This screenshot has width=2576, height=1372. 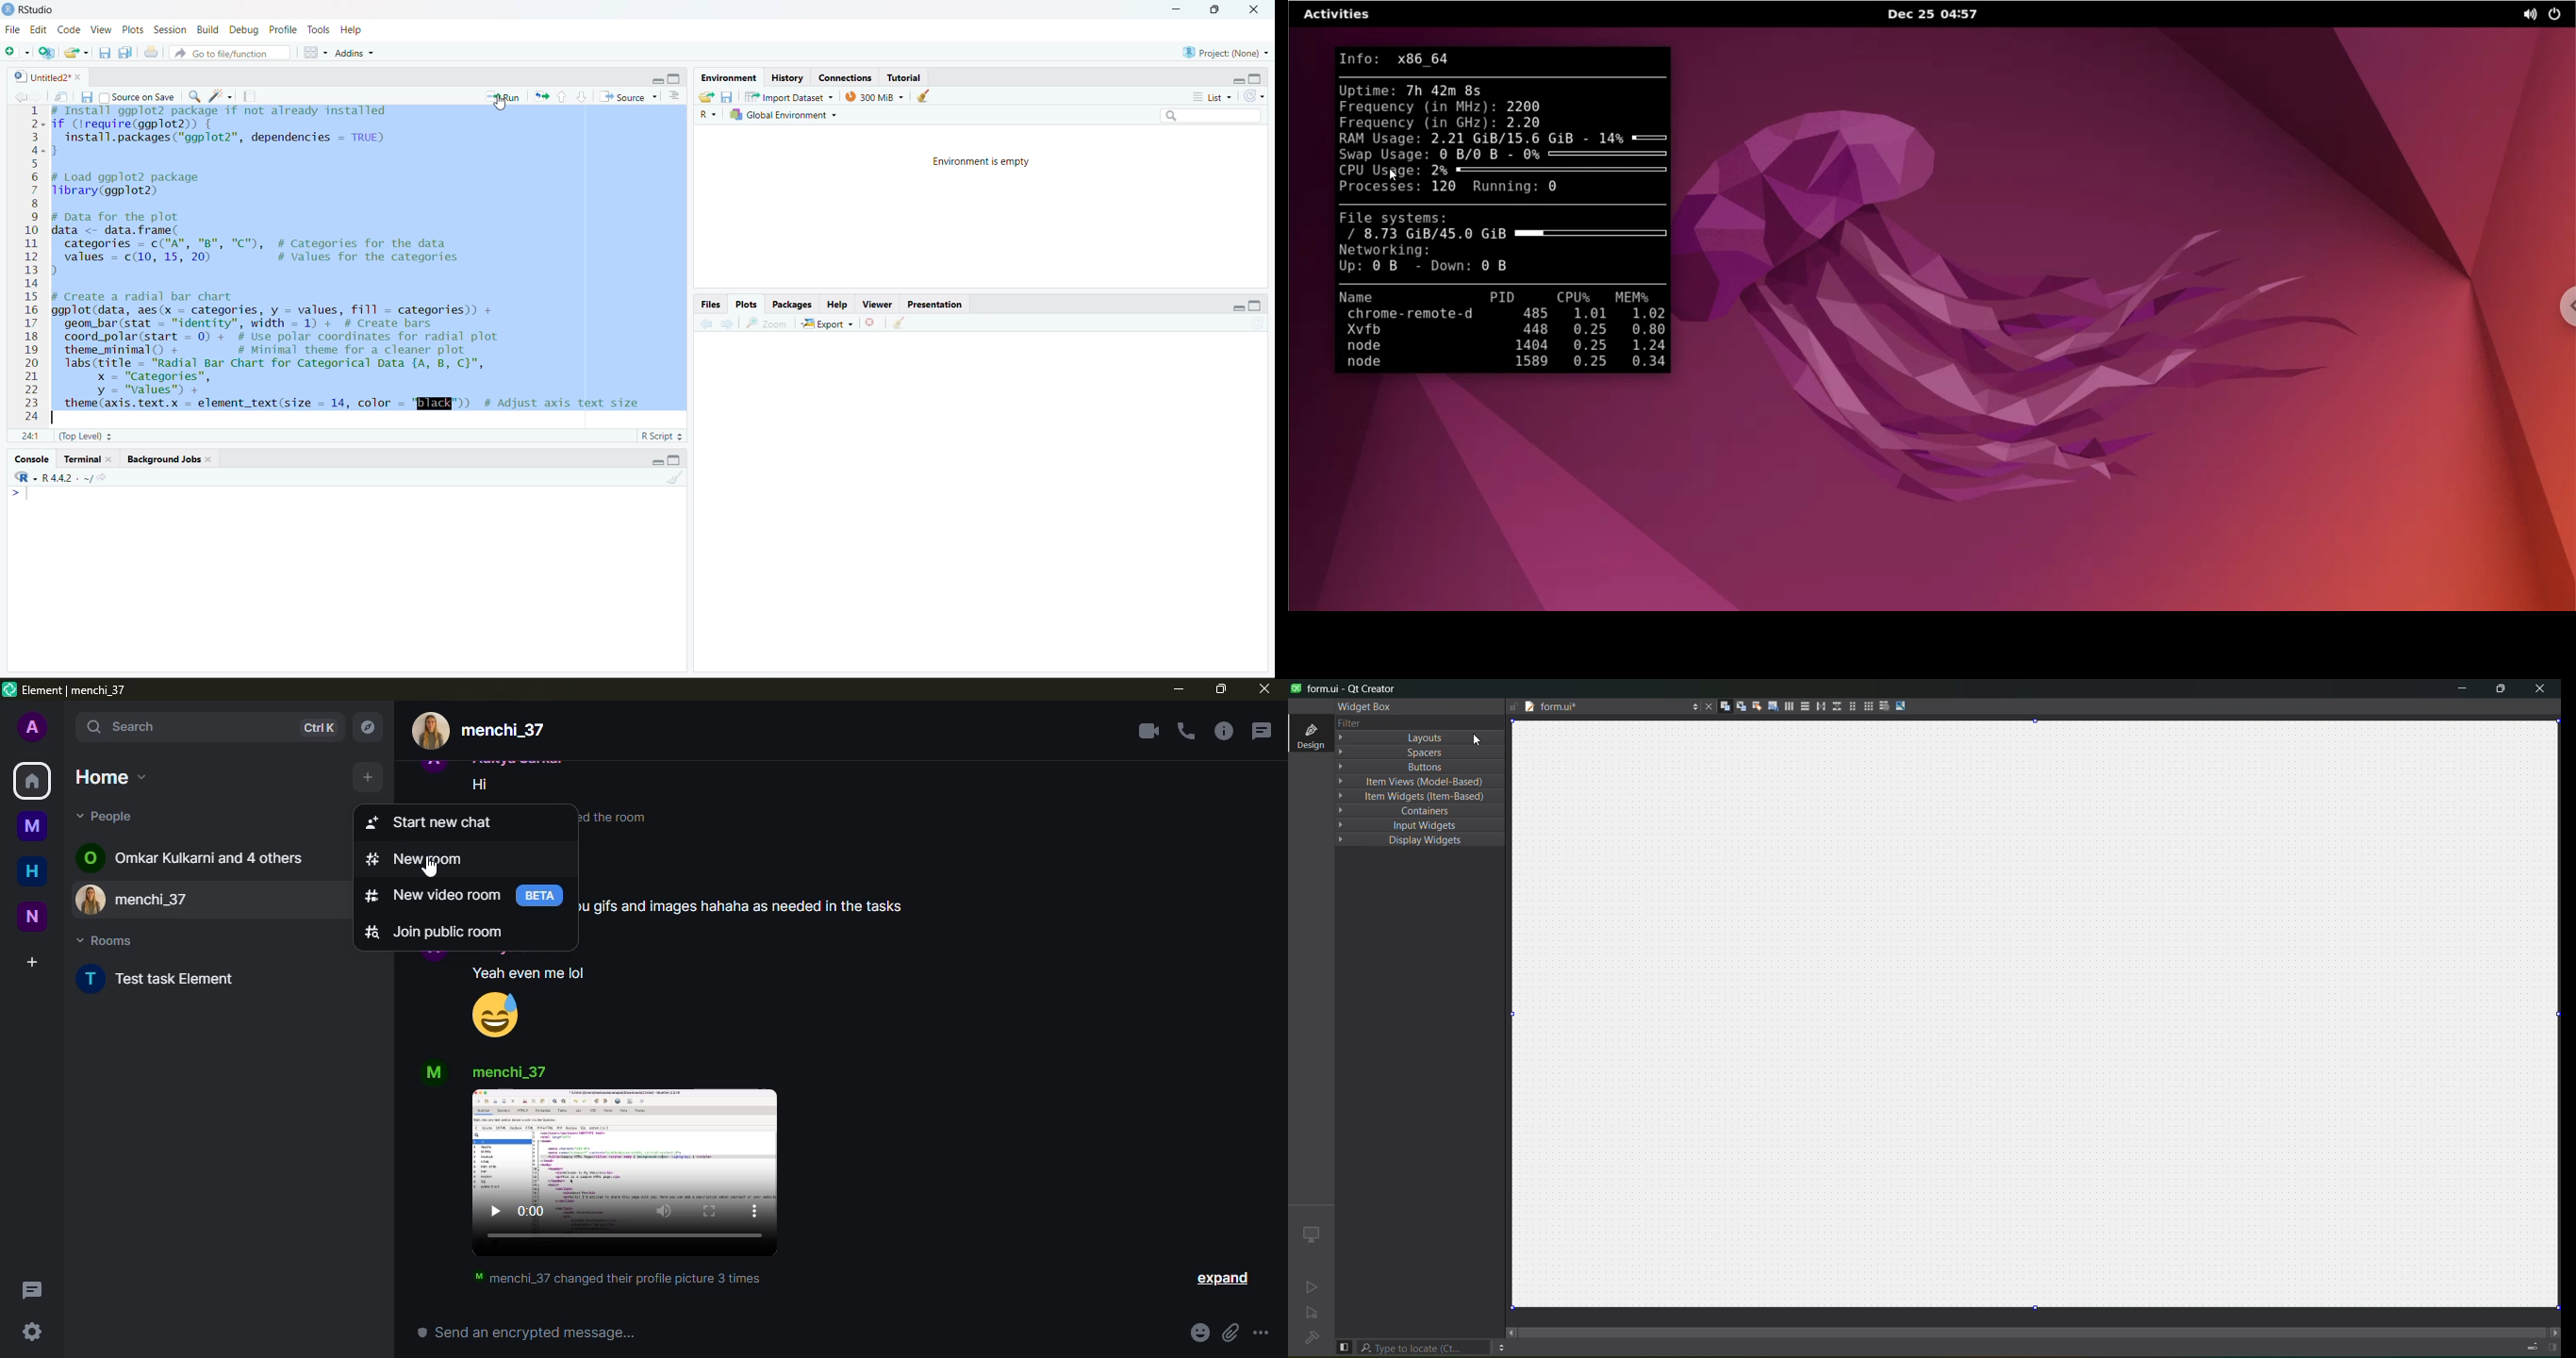 What do you see at coordinates (1172, 10) in the screenshot?
I see `minimize` at bounding box center [1172, 10].